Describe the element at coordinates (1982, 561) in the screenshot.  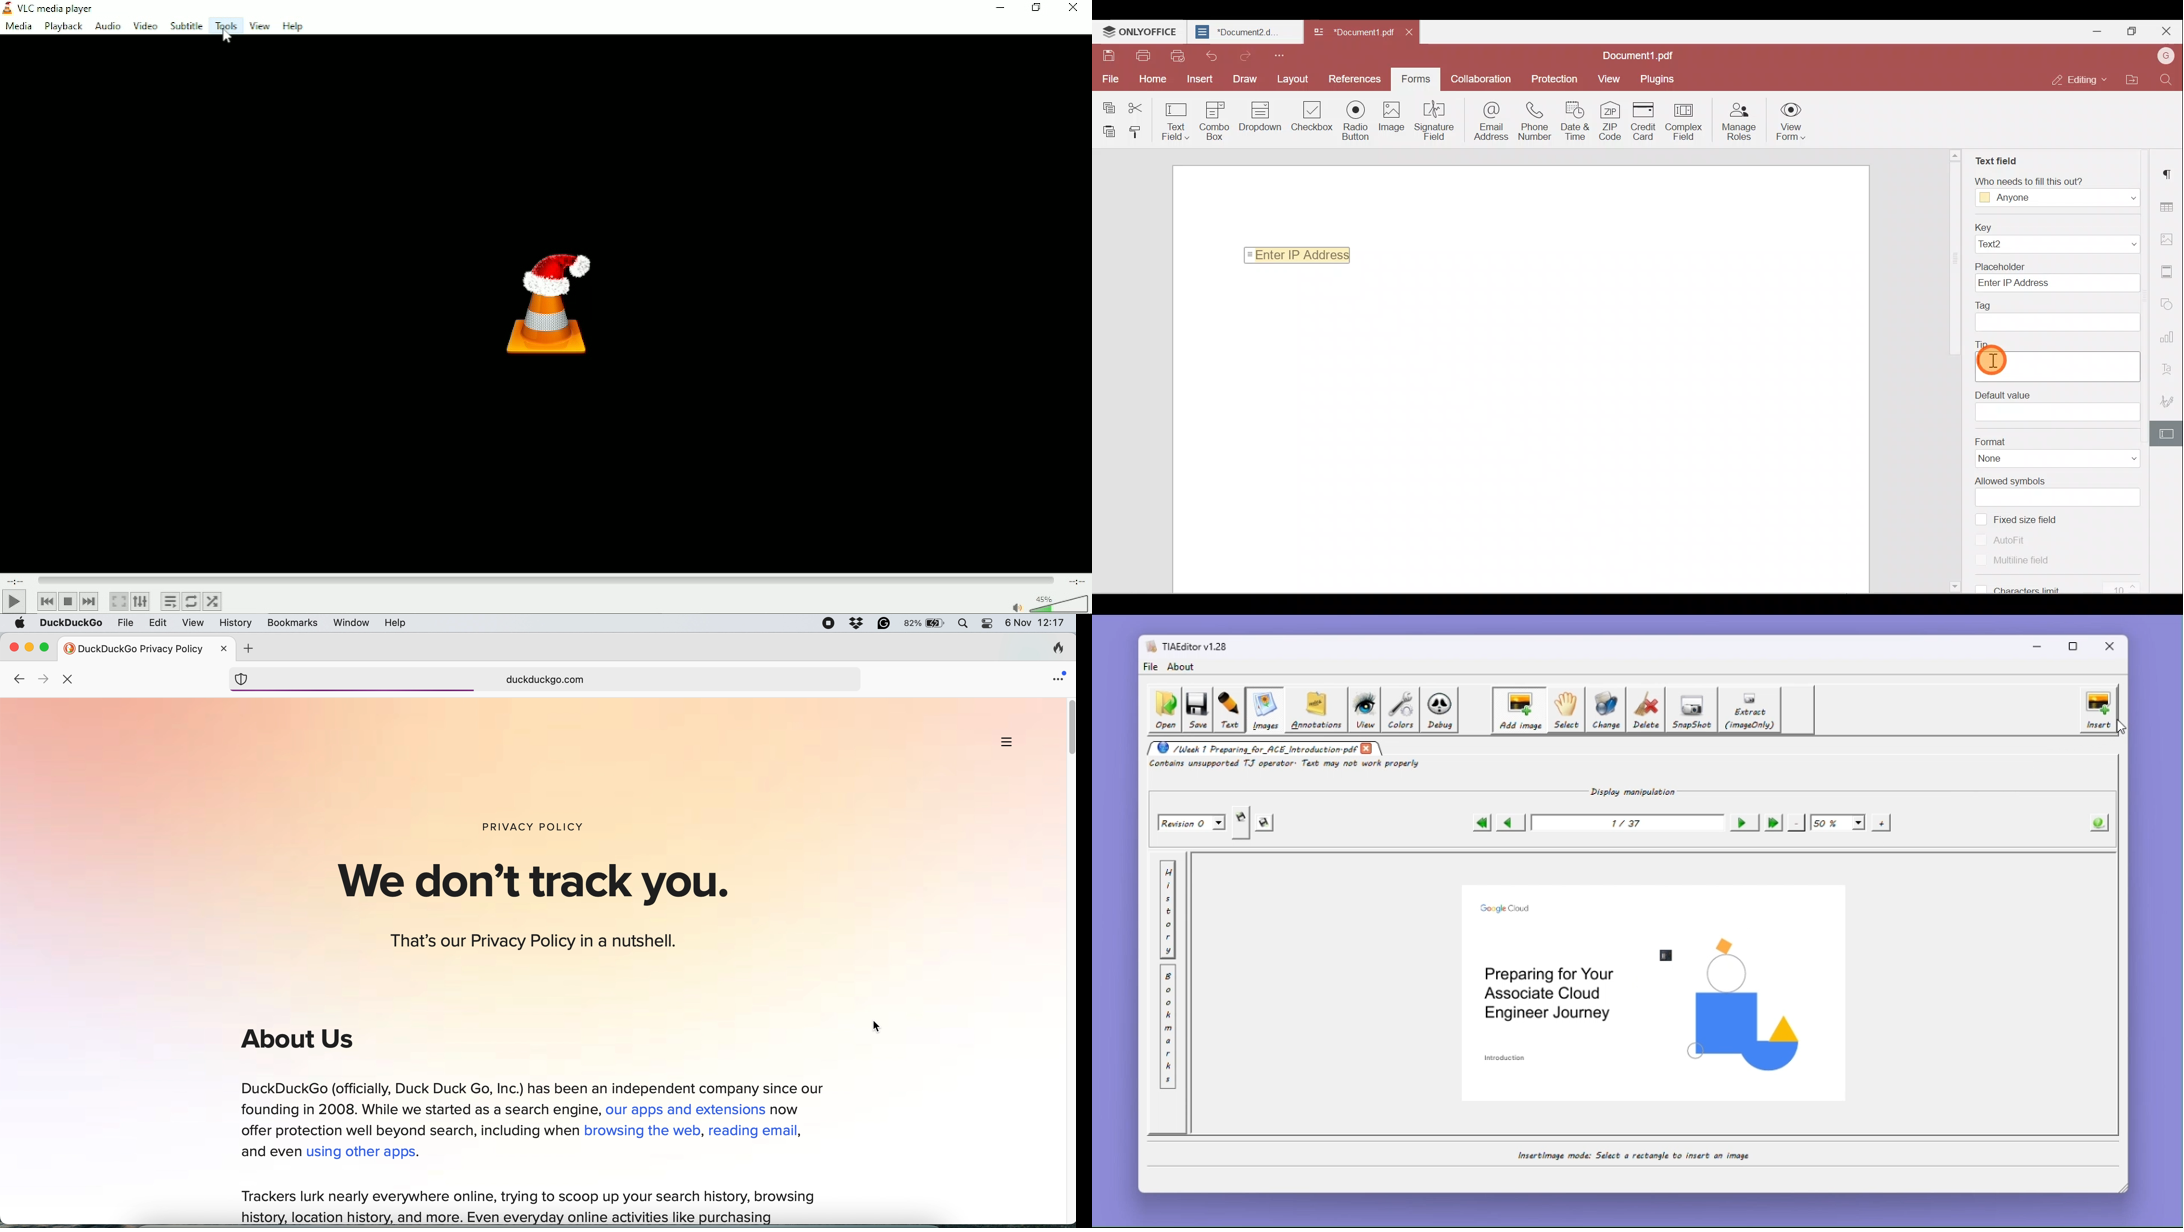
I see `checkbox` at that location.